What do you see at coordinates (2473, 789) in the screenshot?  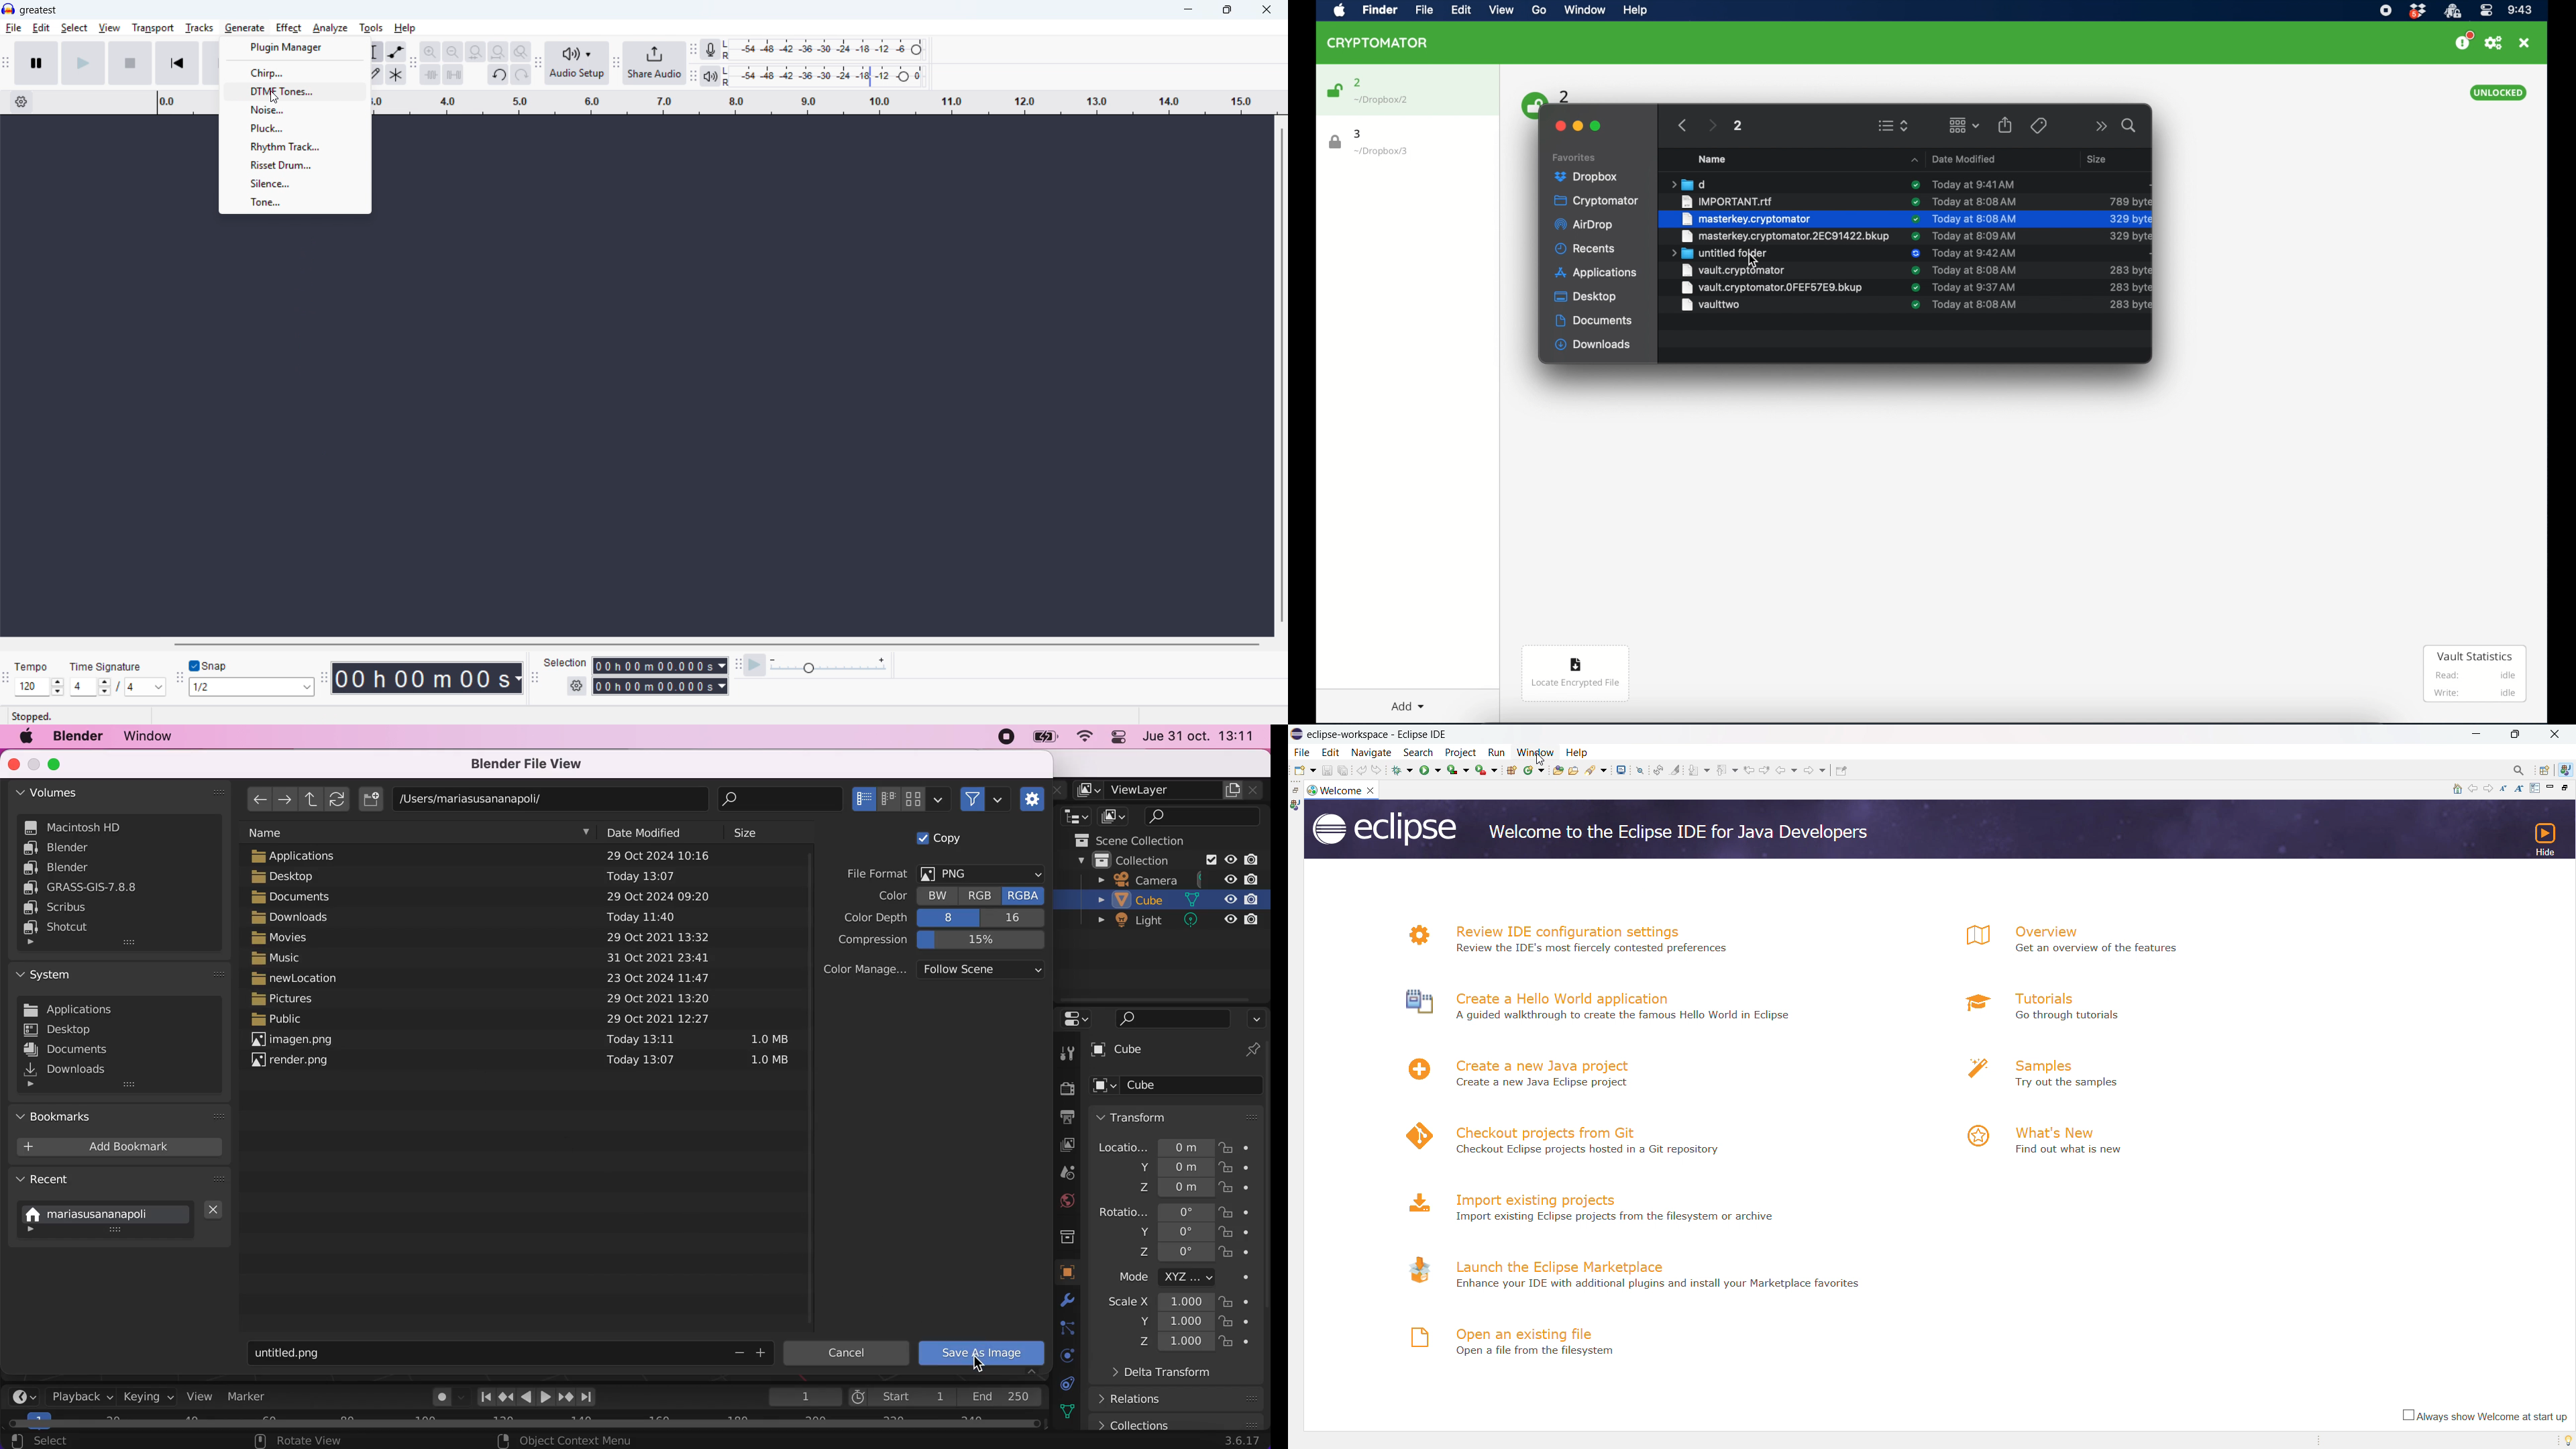 I see `navigate to previous topic` at bounding box center [2473, 789].